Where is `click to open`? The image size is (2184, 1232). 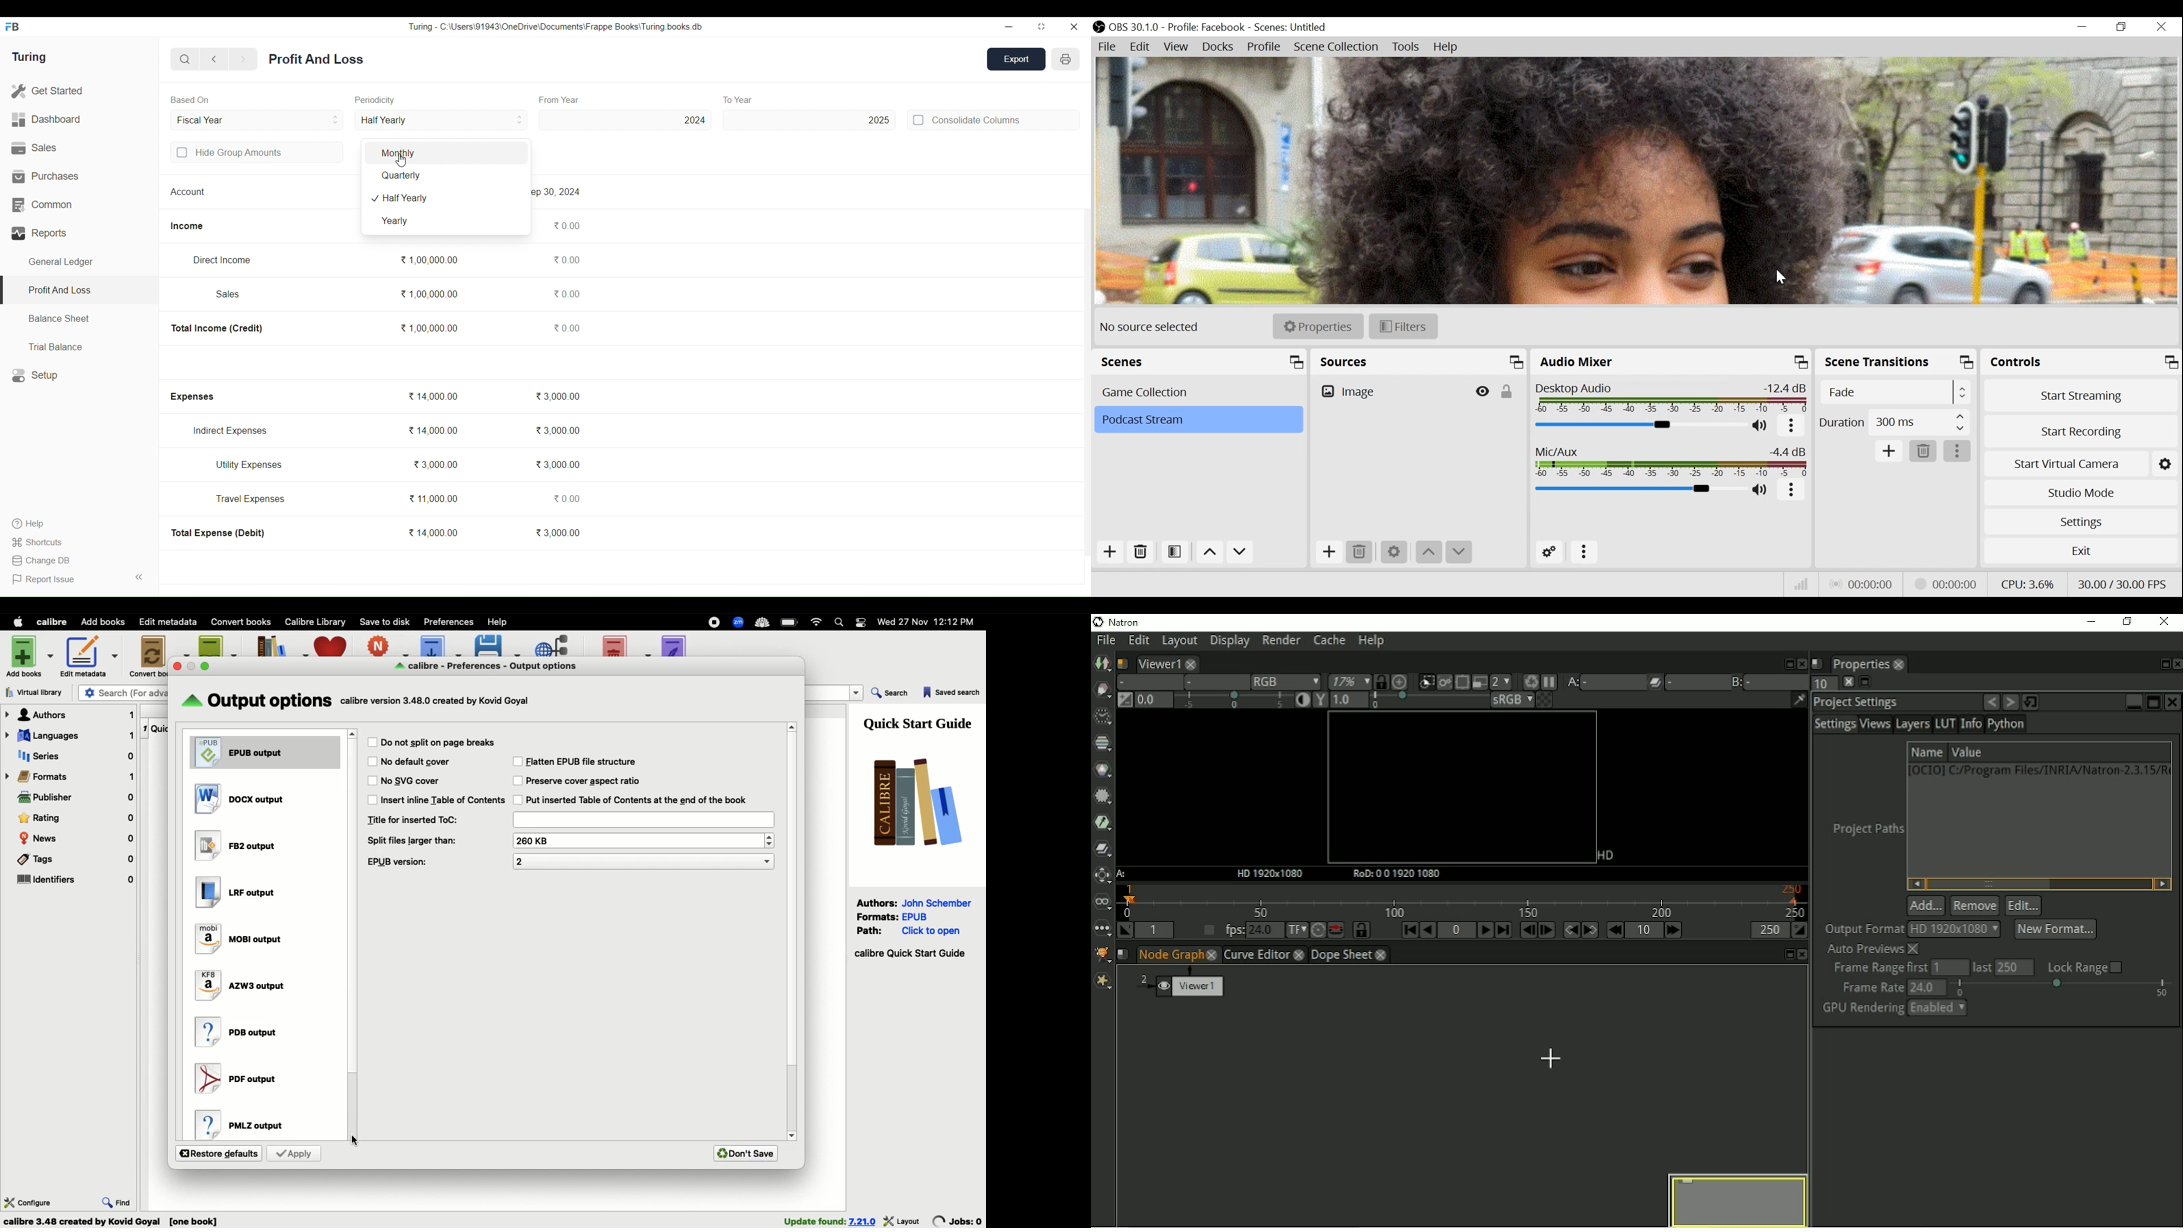 click to open is located at coordinates (932, 931).